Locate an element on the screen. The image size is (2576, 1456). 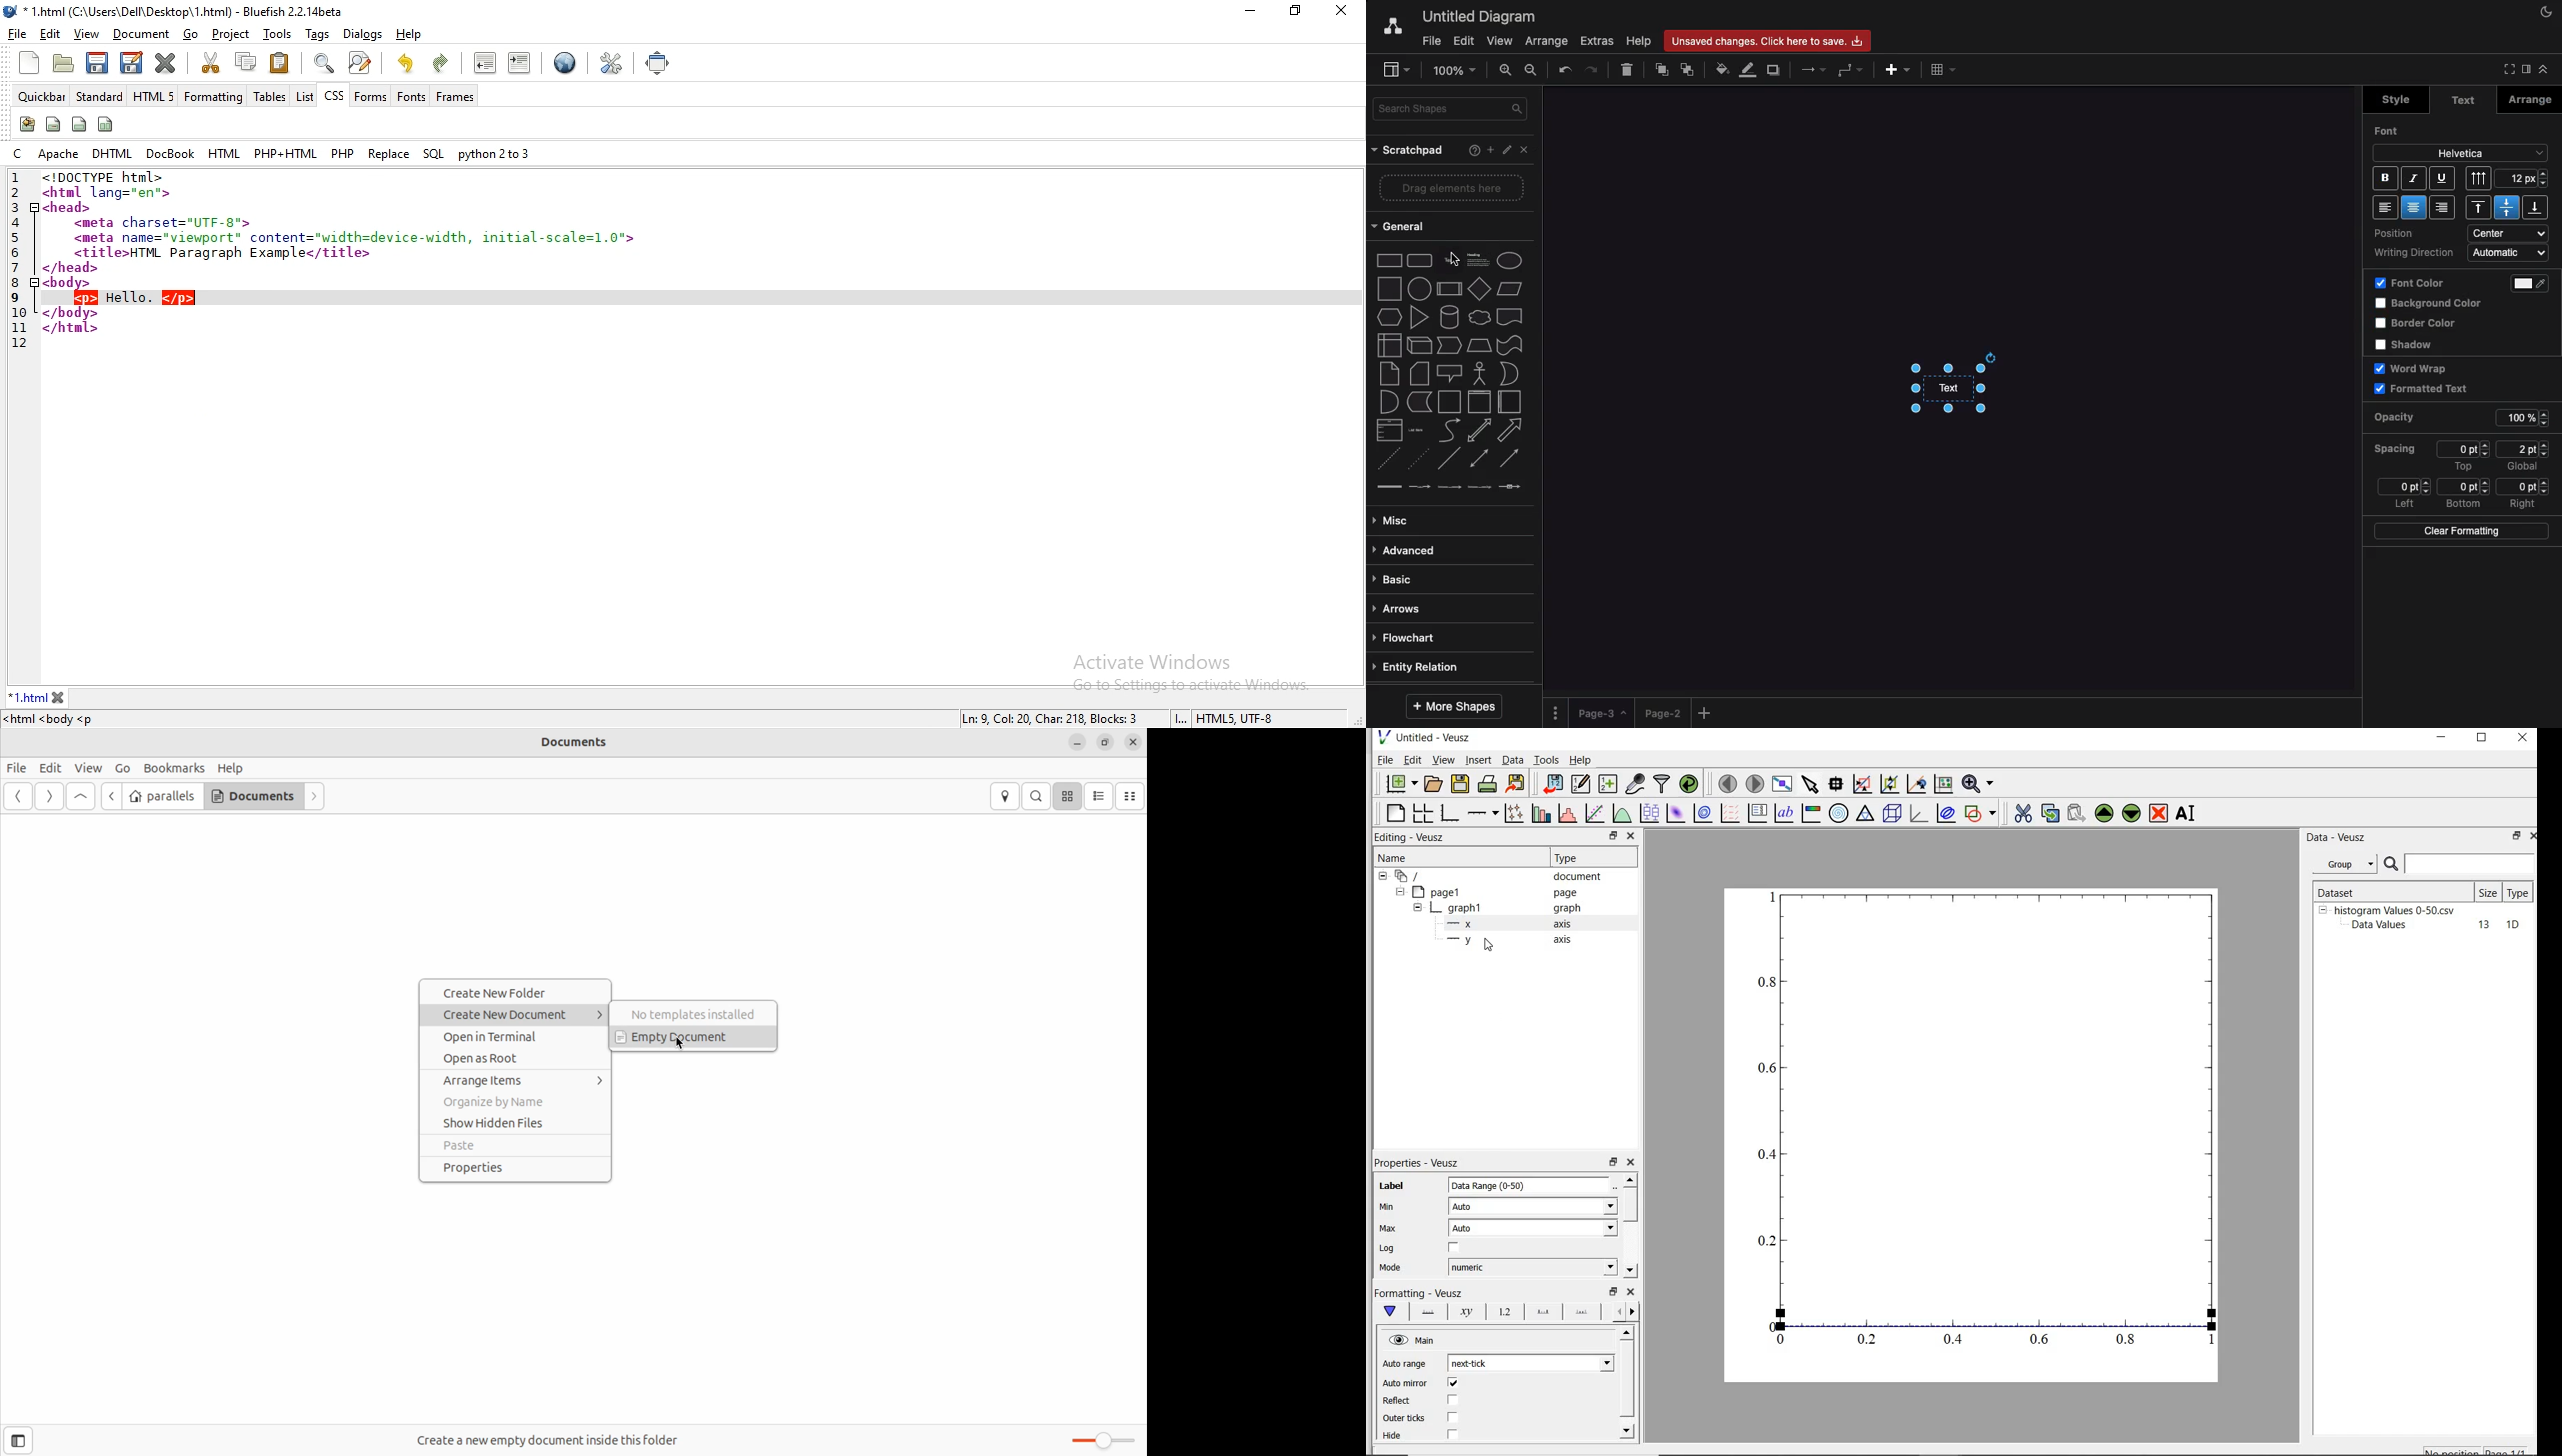
zoom functions menu is located at coordinates (1978, 784).